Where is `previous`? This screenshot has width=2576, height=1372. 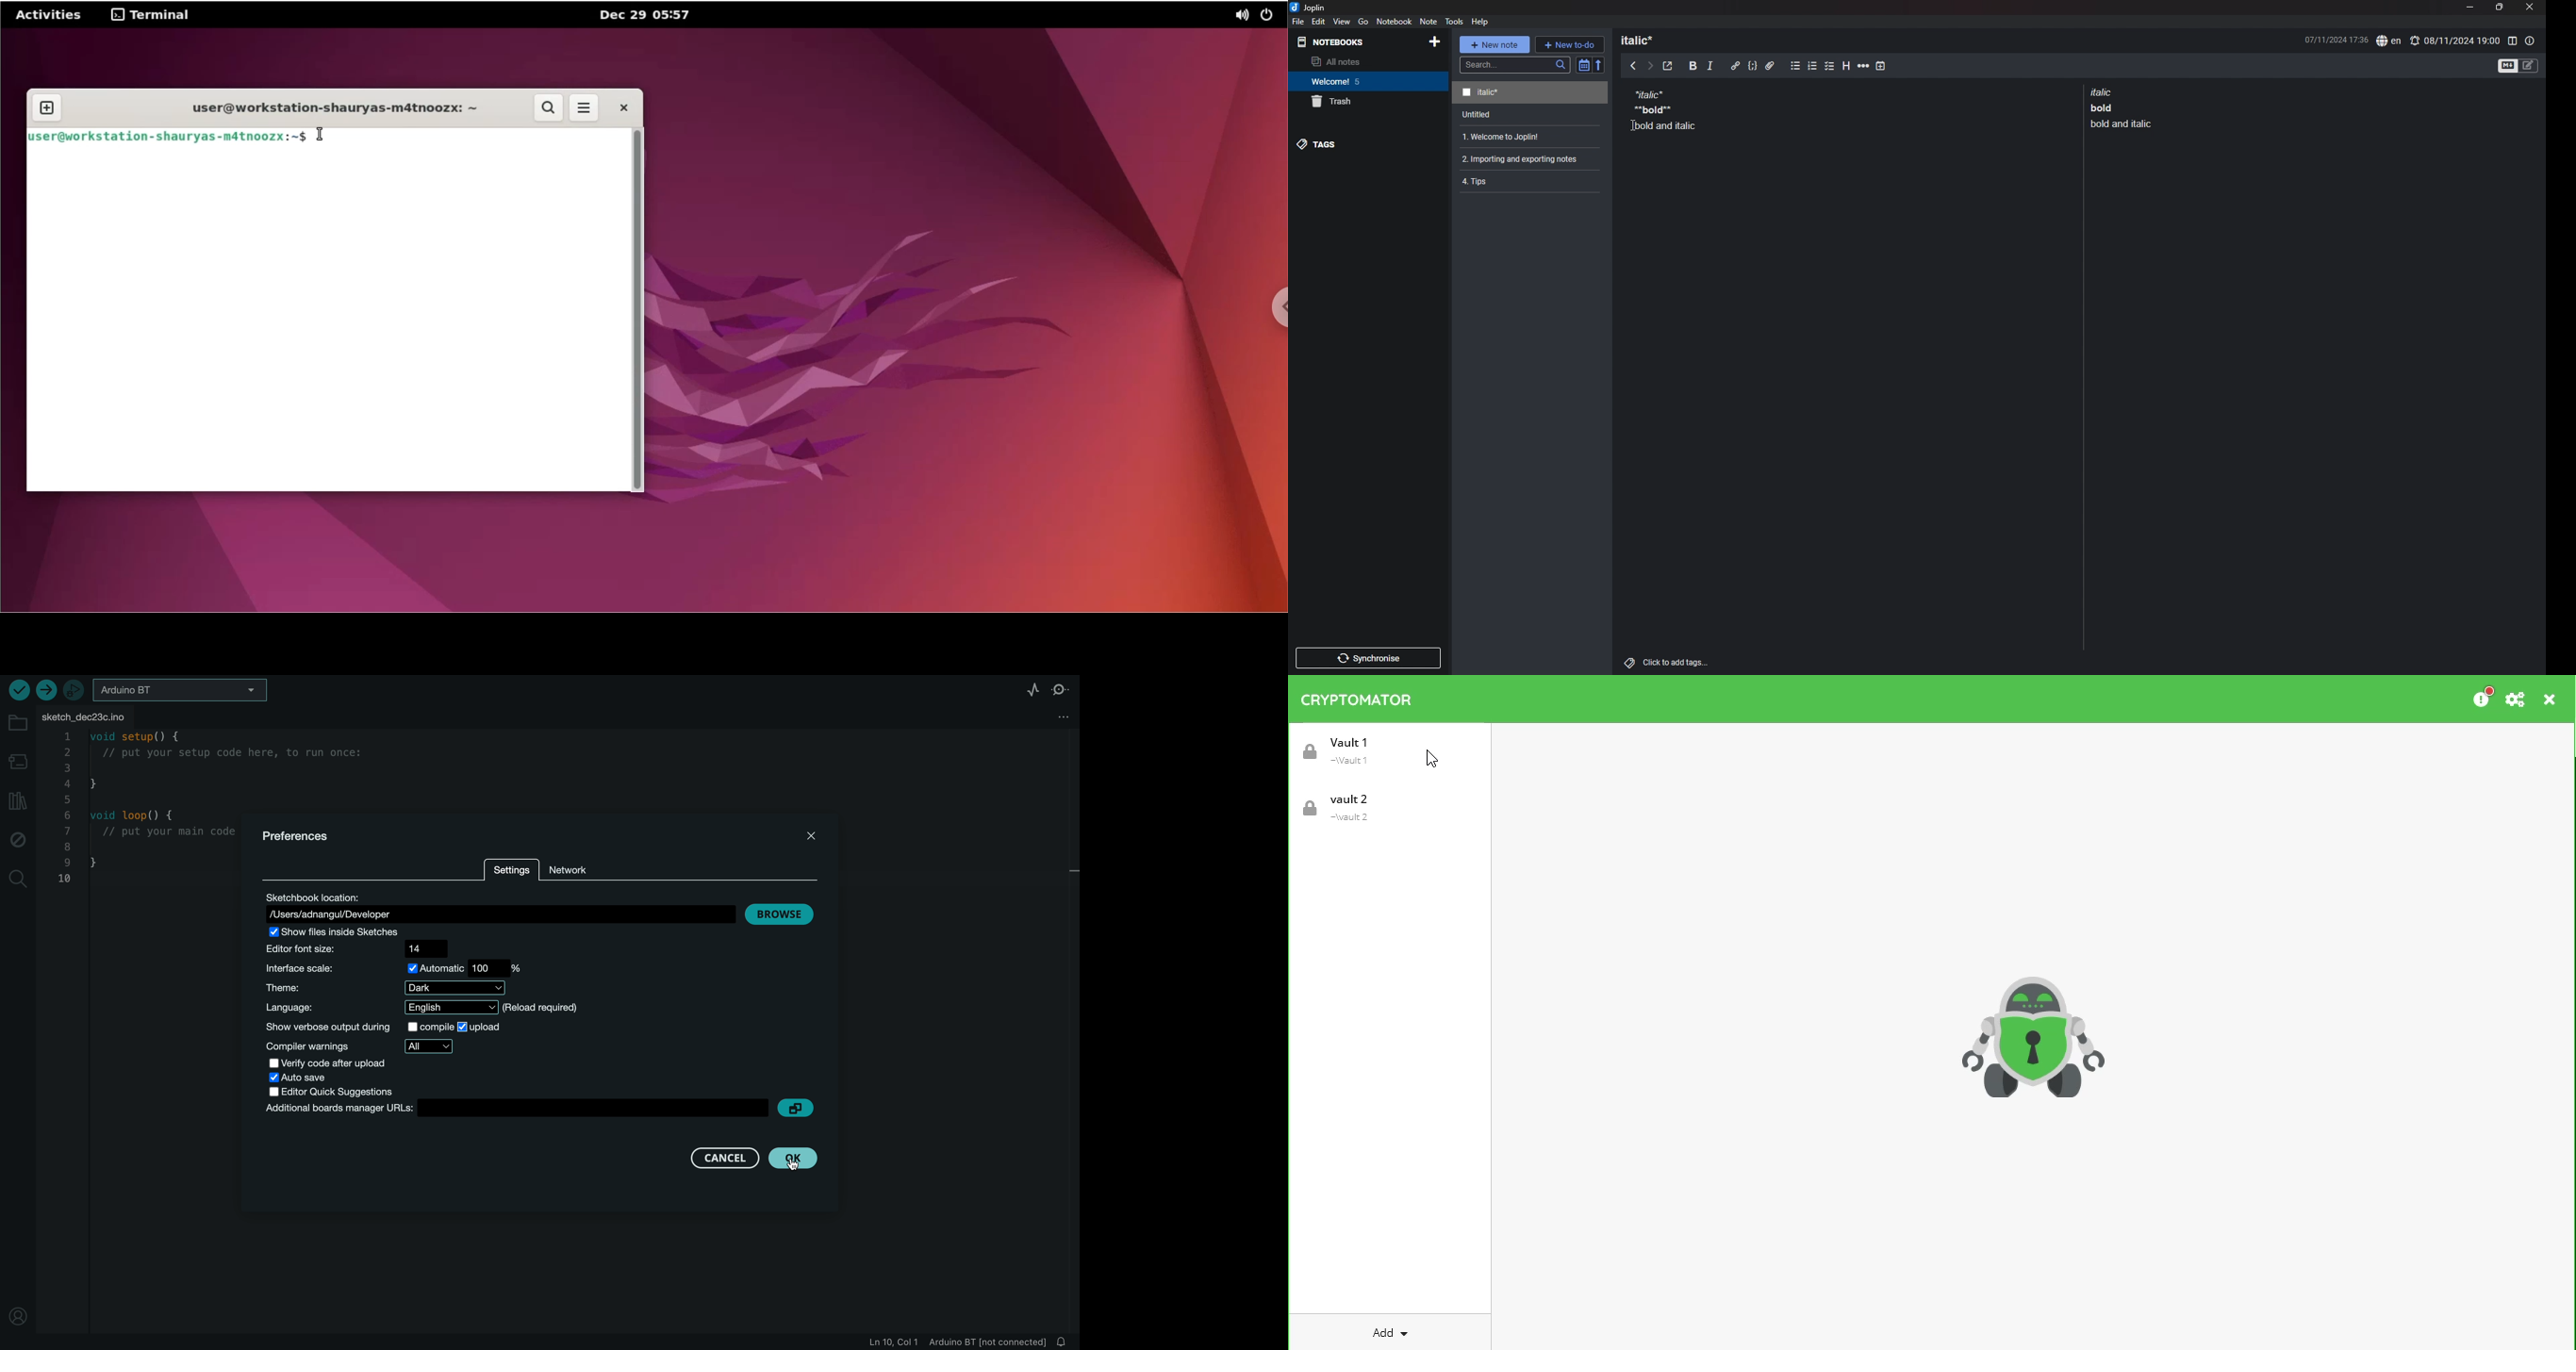
previous is located at coordinates (1633, 65).